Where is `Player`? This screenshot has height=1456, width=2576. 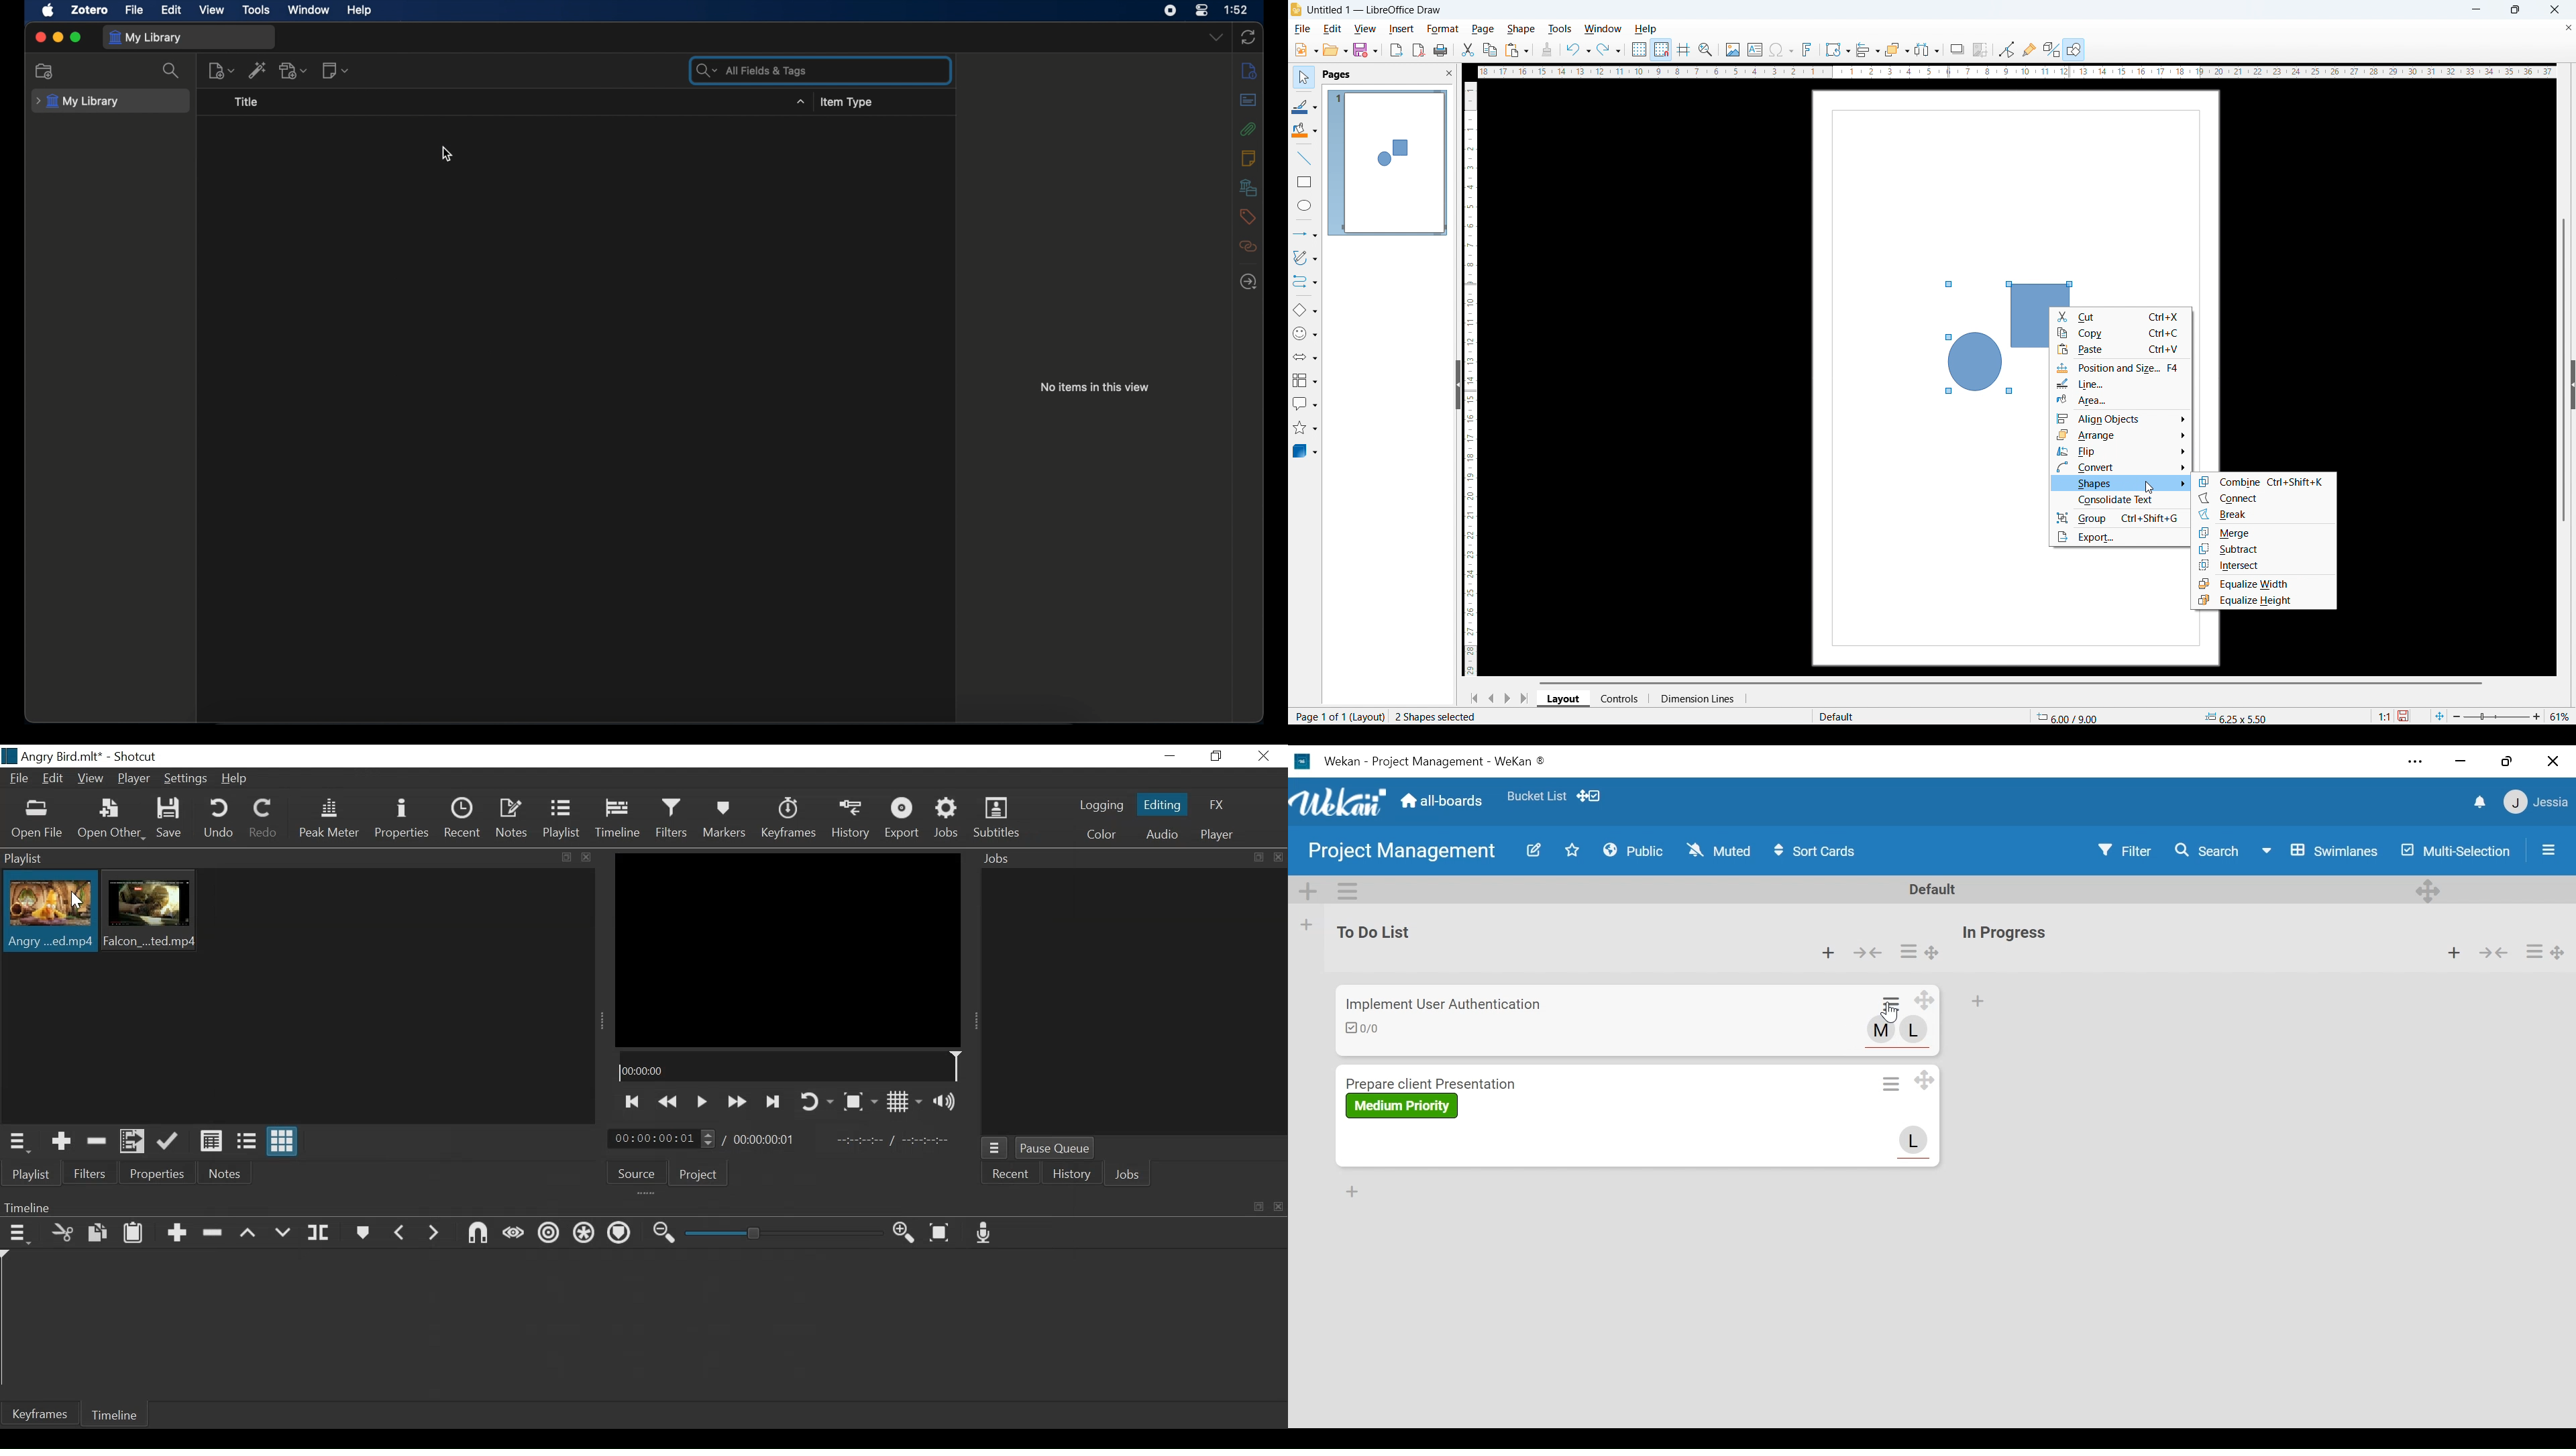
Player is located at coordinates (1218, 835).